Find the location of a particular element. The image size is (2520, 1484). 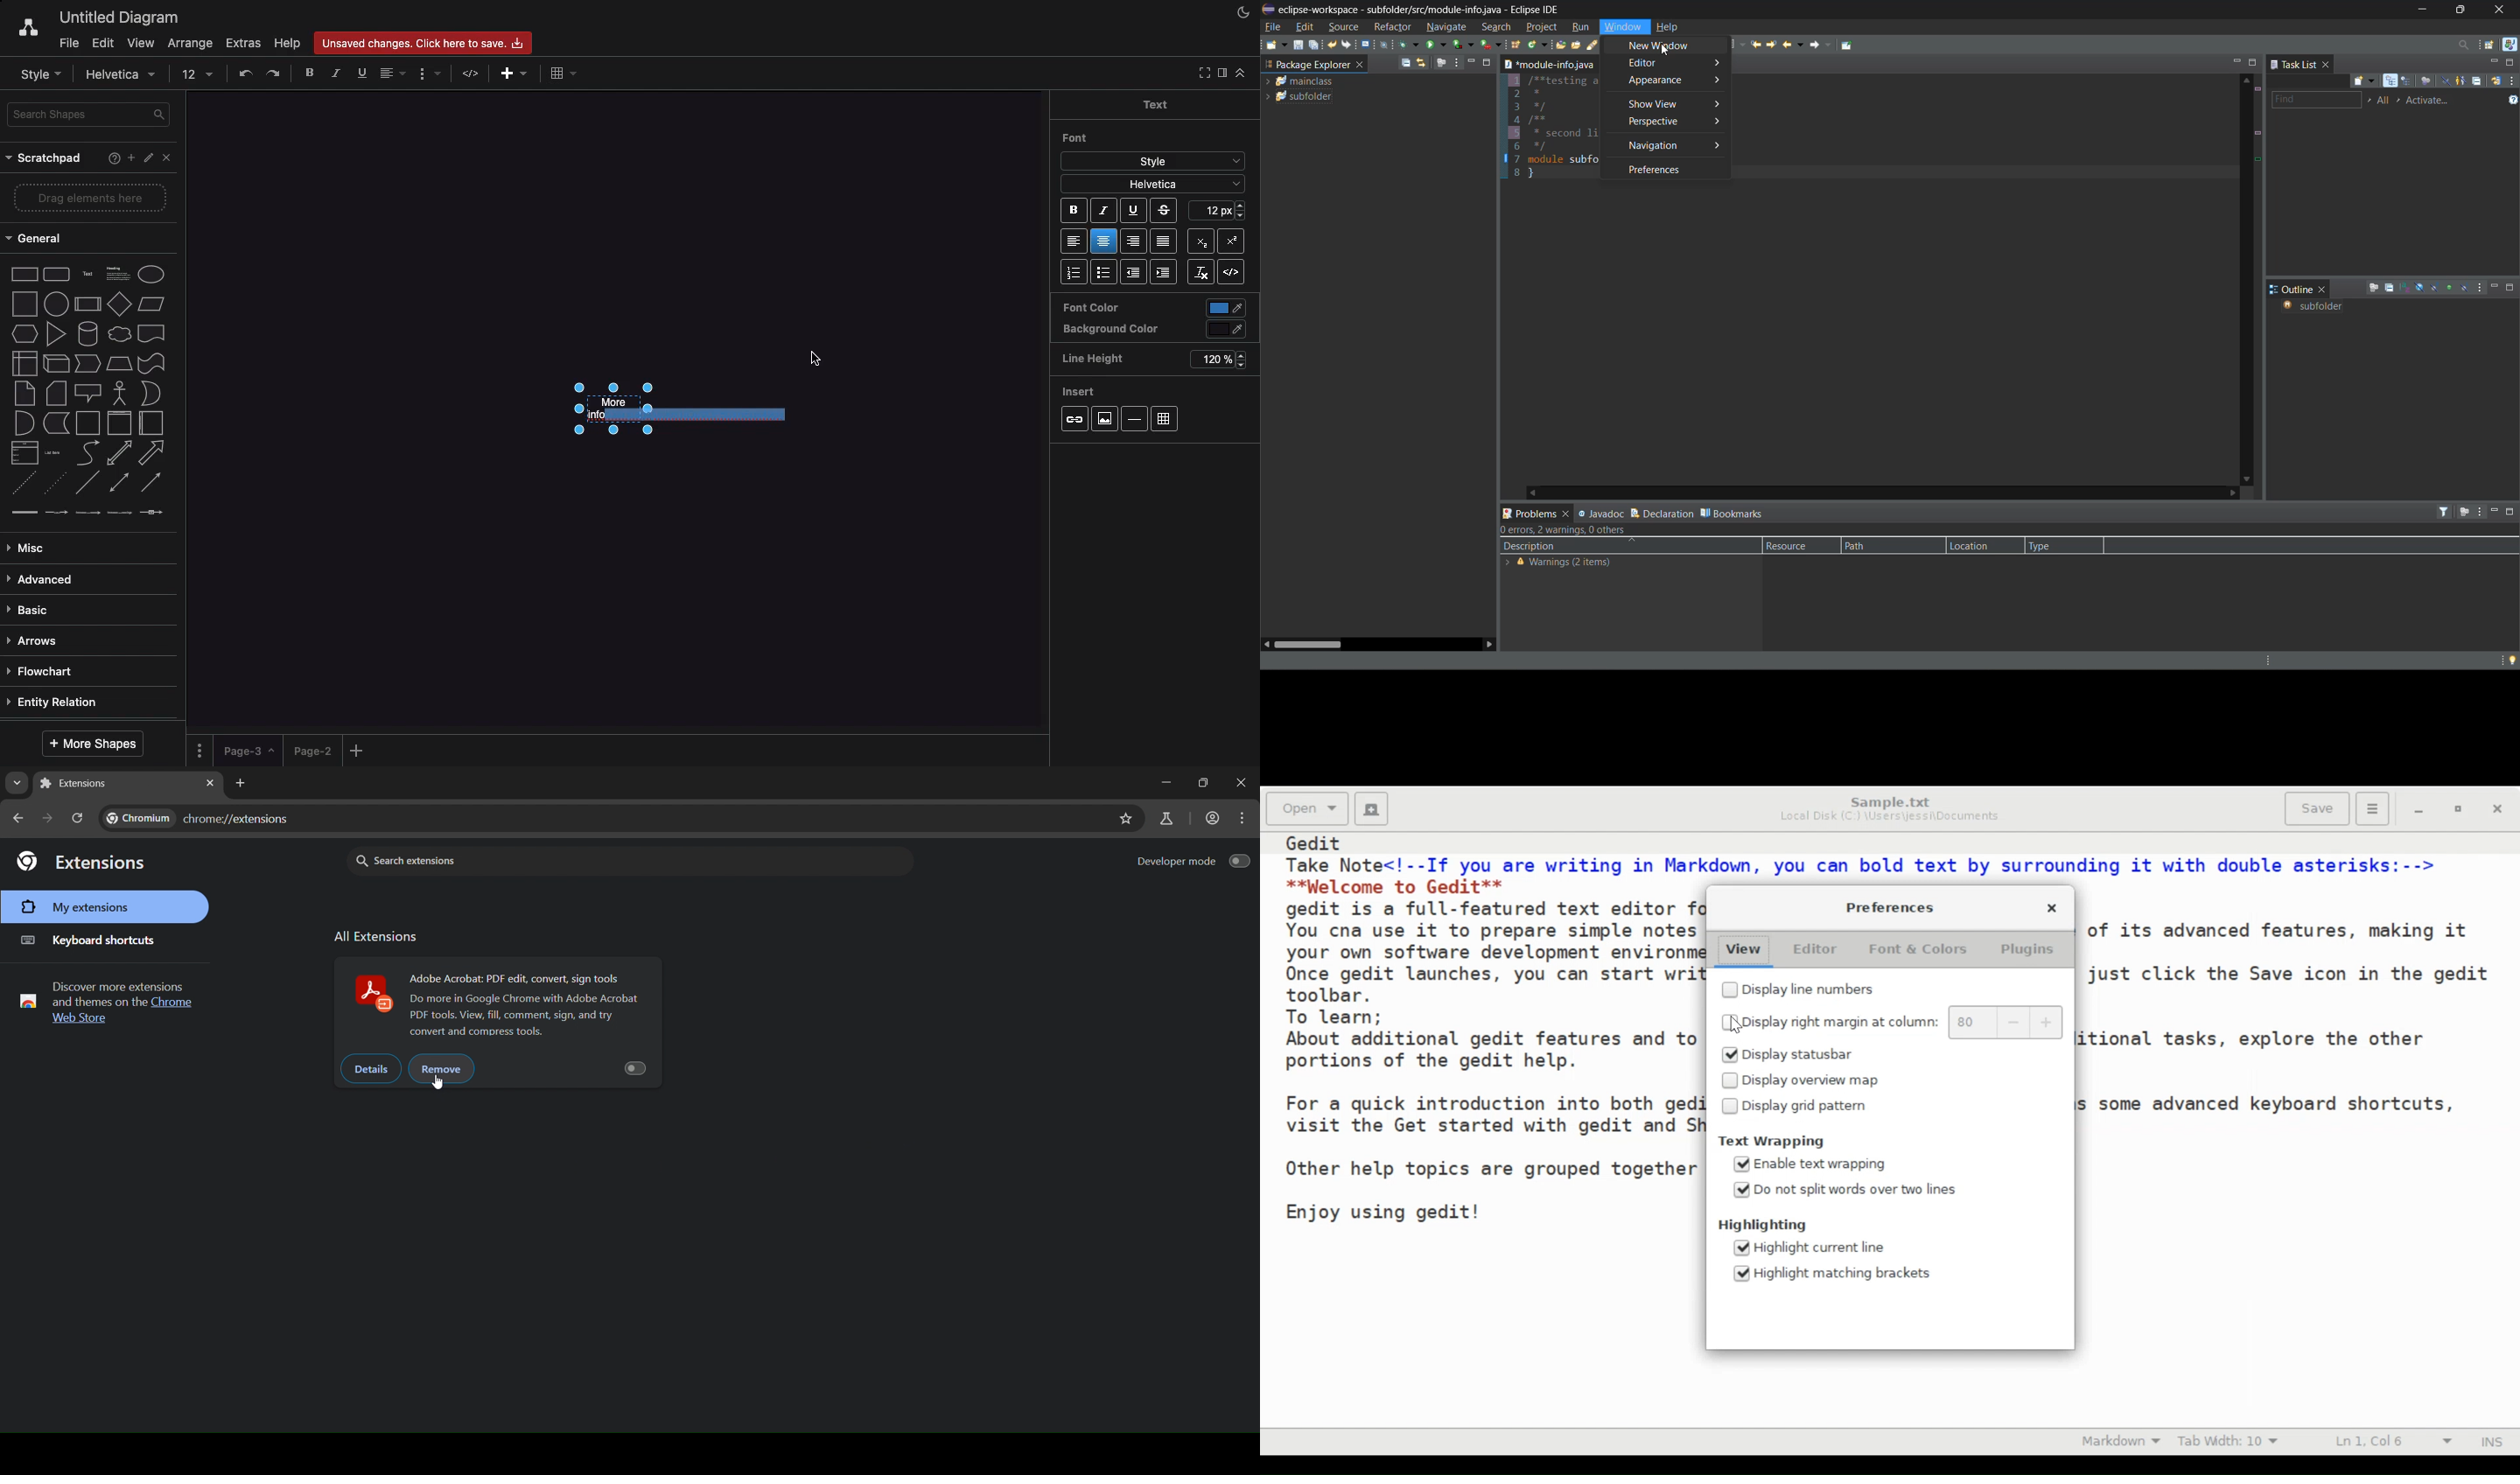

Font color is located at coordinates (1090, 306).